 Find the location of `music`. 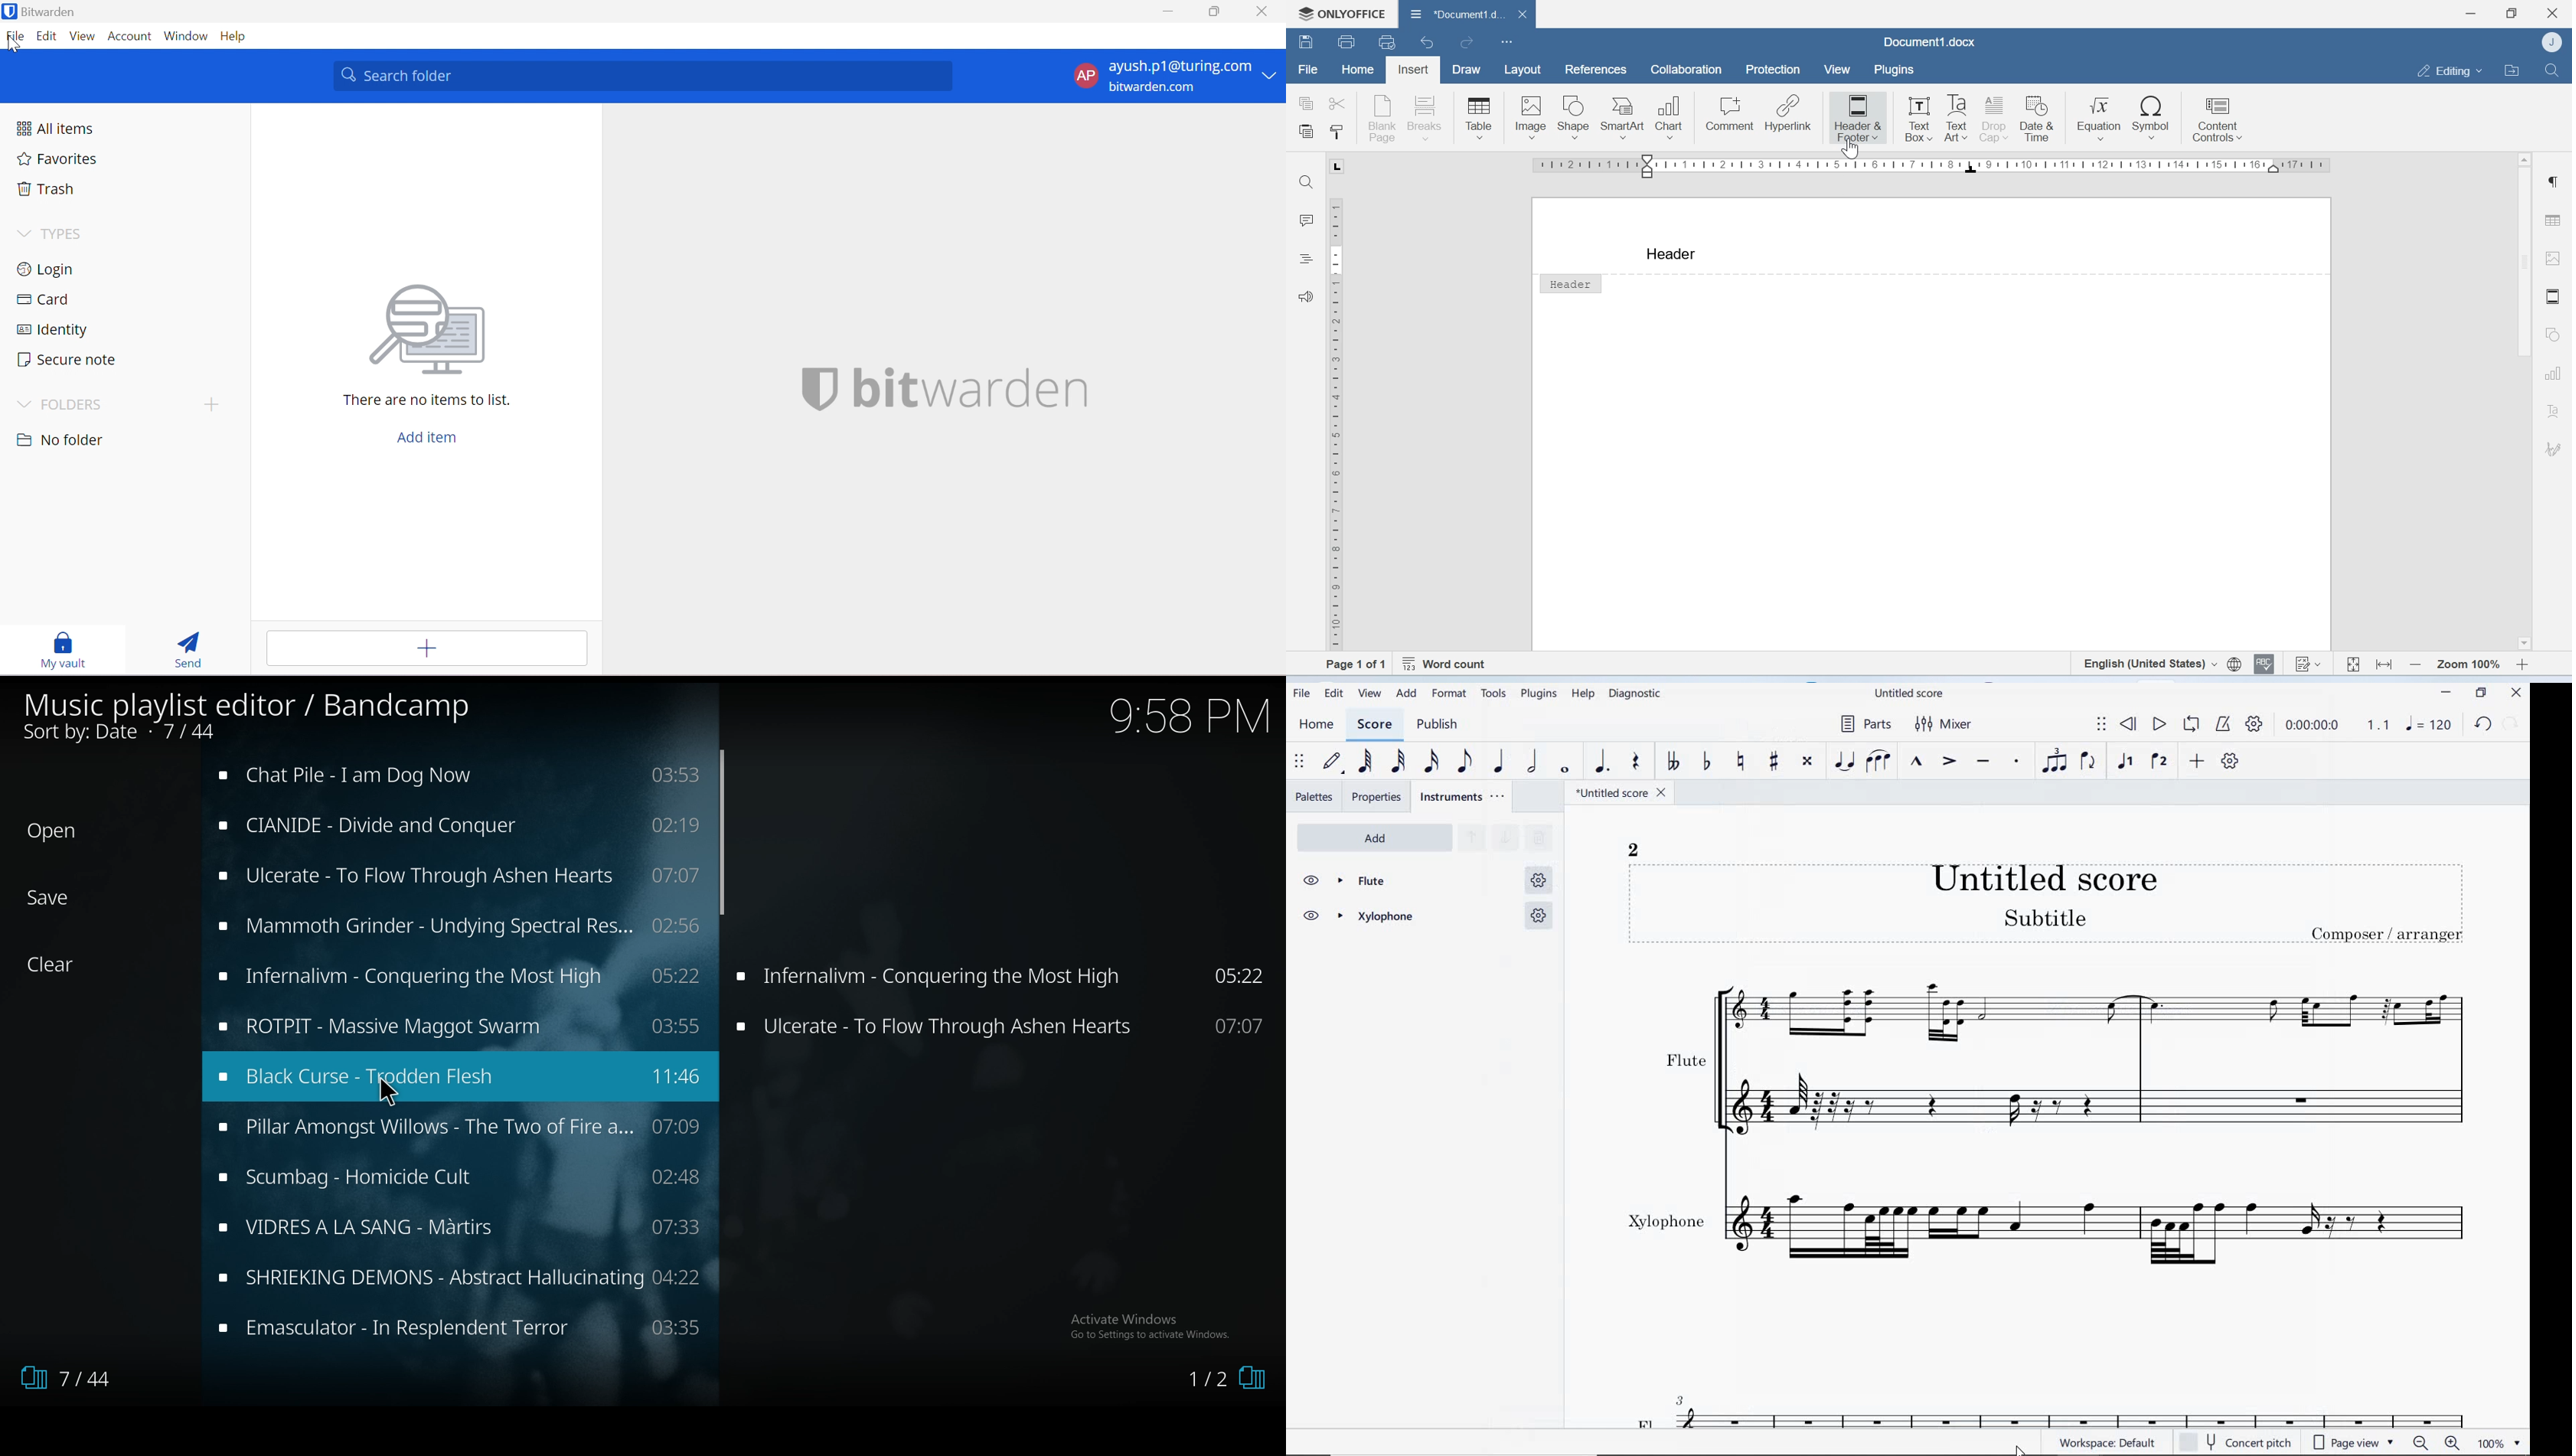

music is located at coordinates (461, 773).